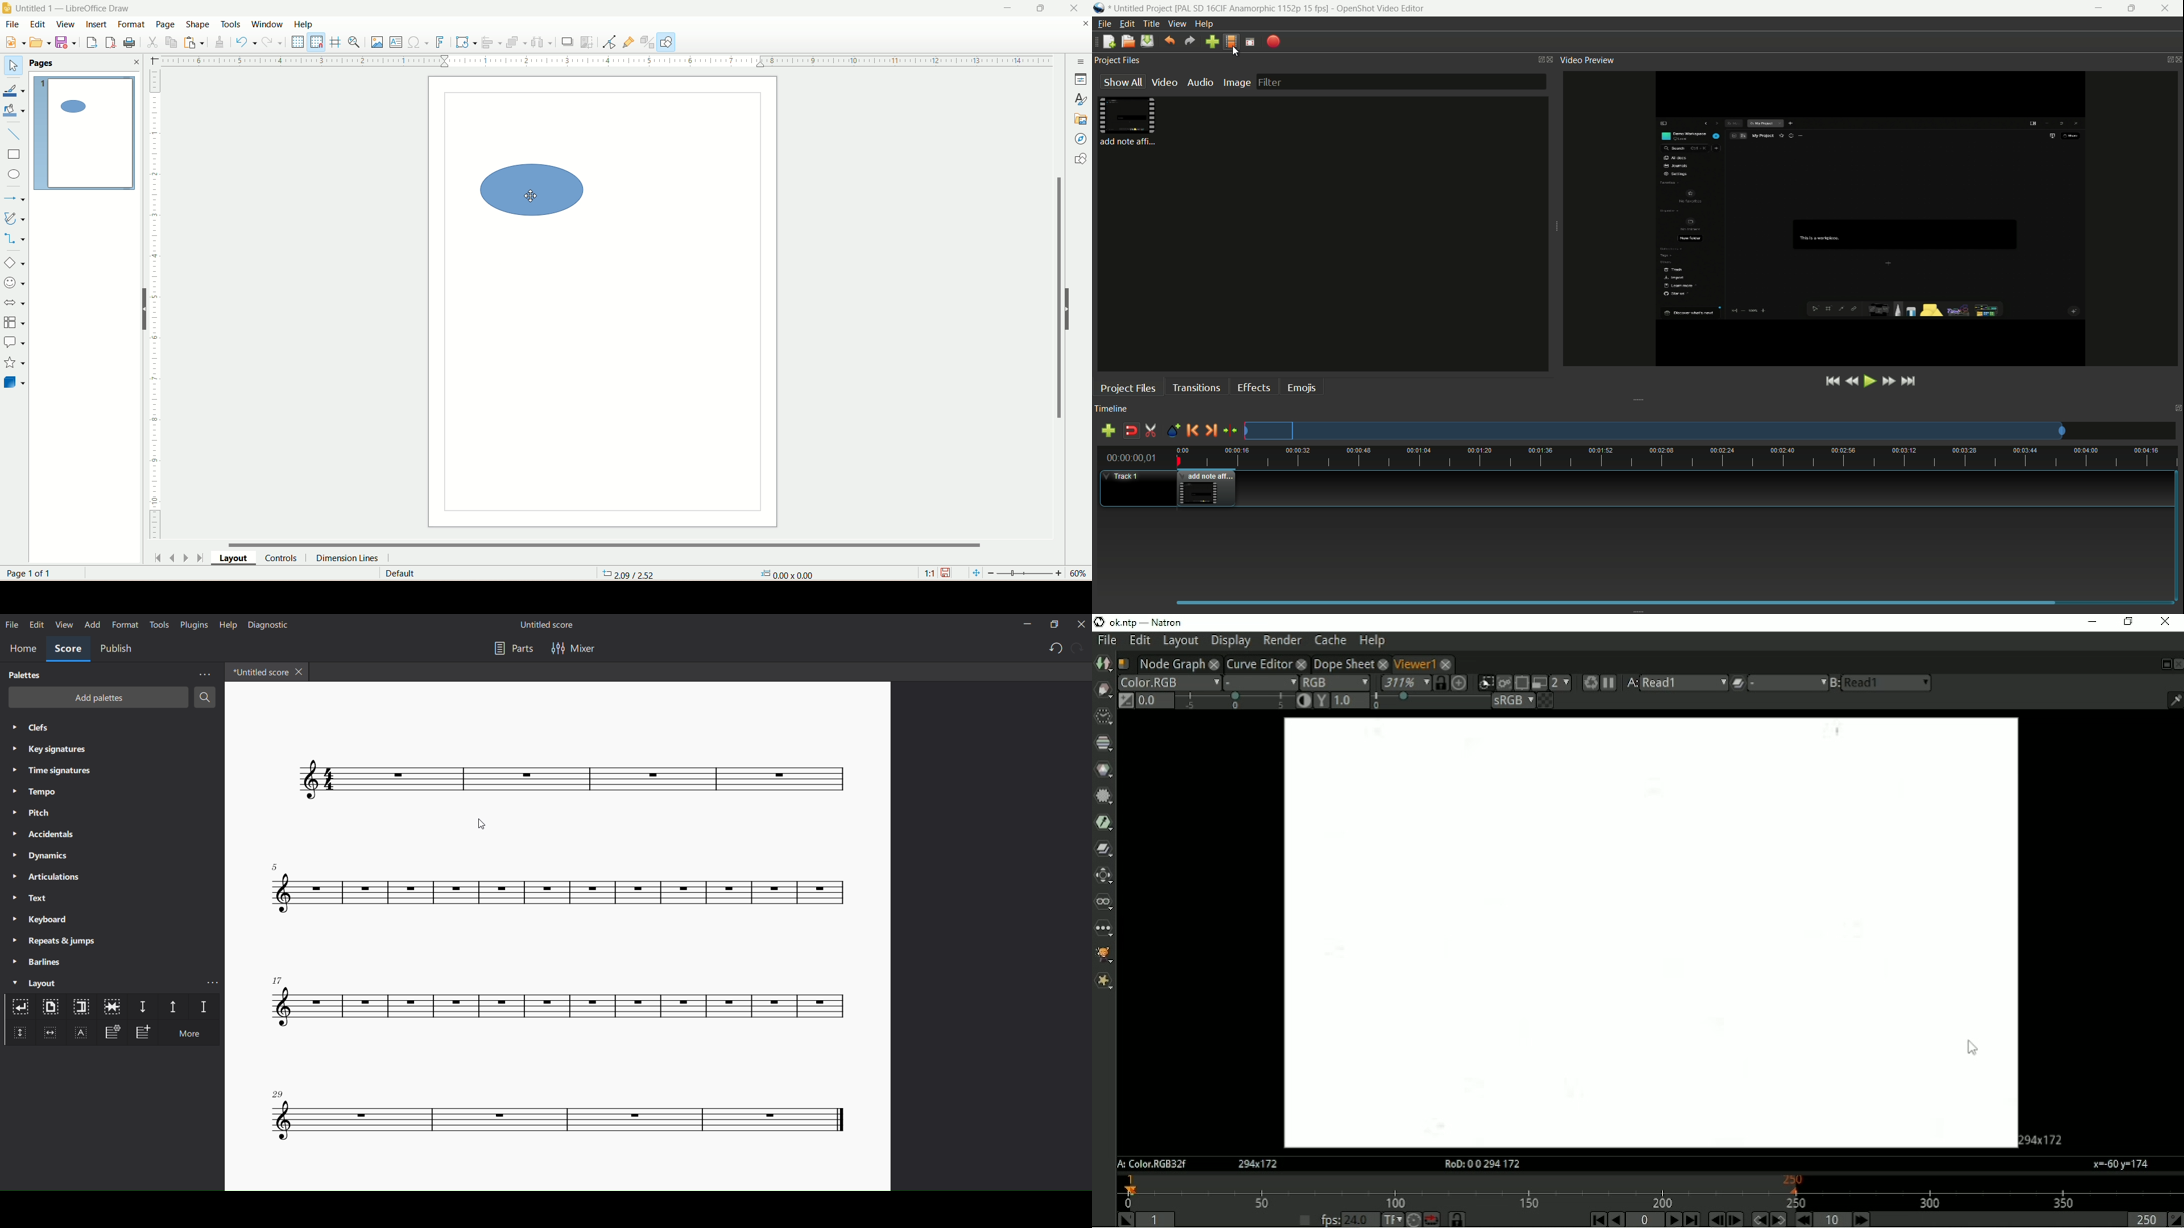 The width and height of the screenshot is (2184, 1232). Describe the element at coordinates (158, 556) in the screenshot. I see `first page` at that location.